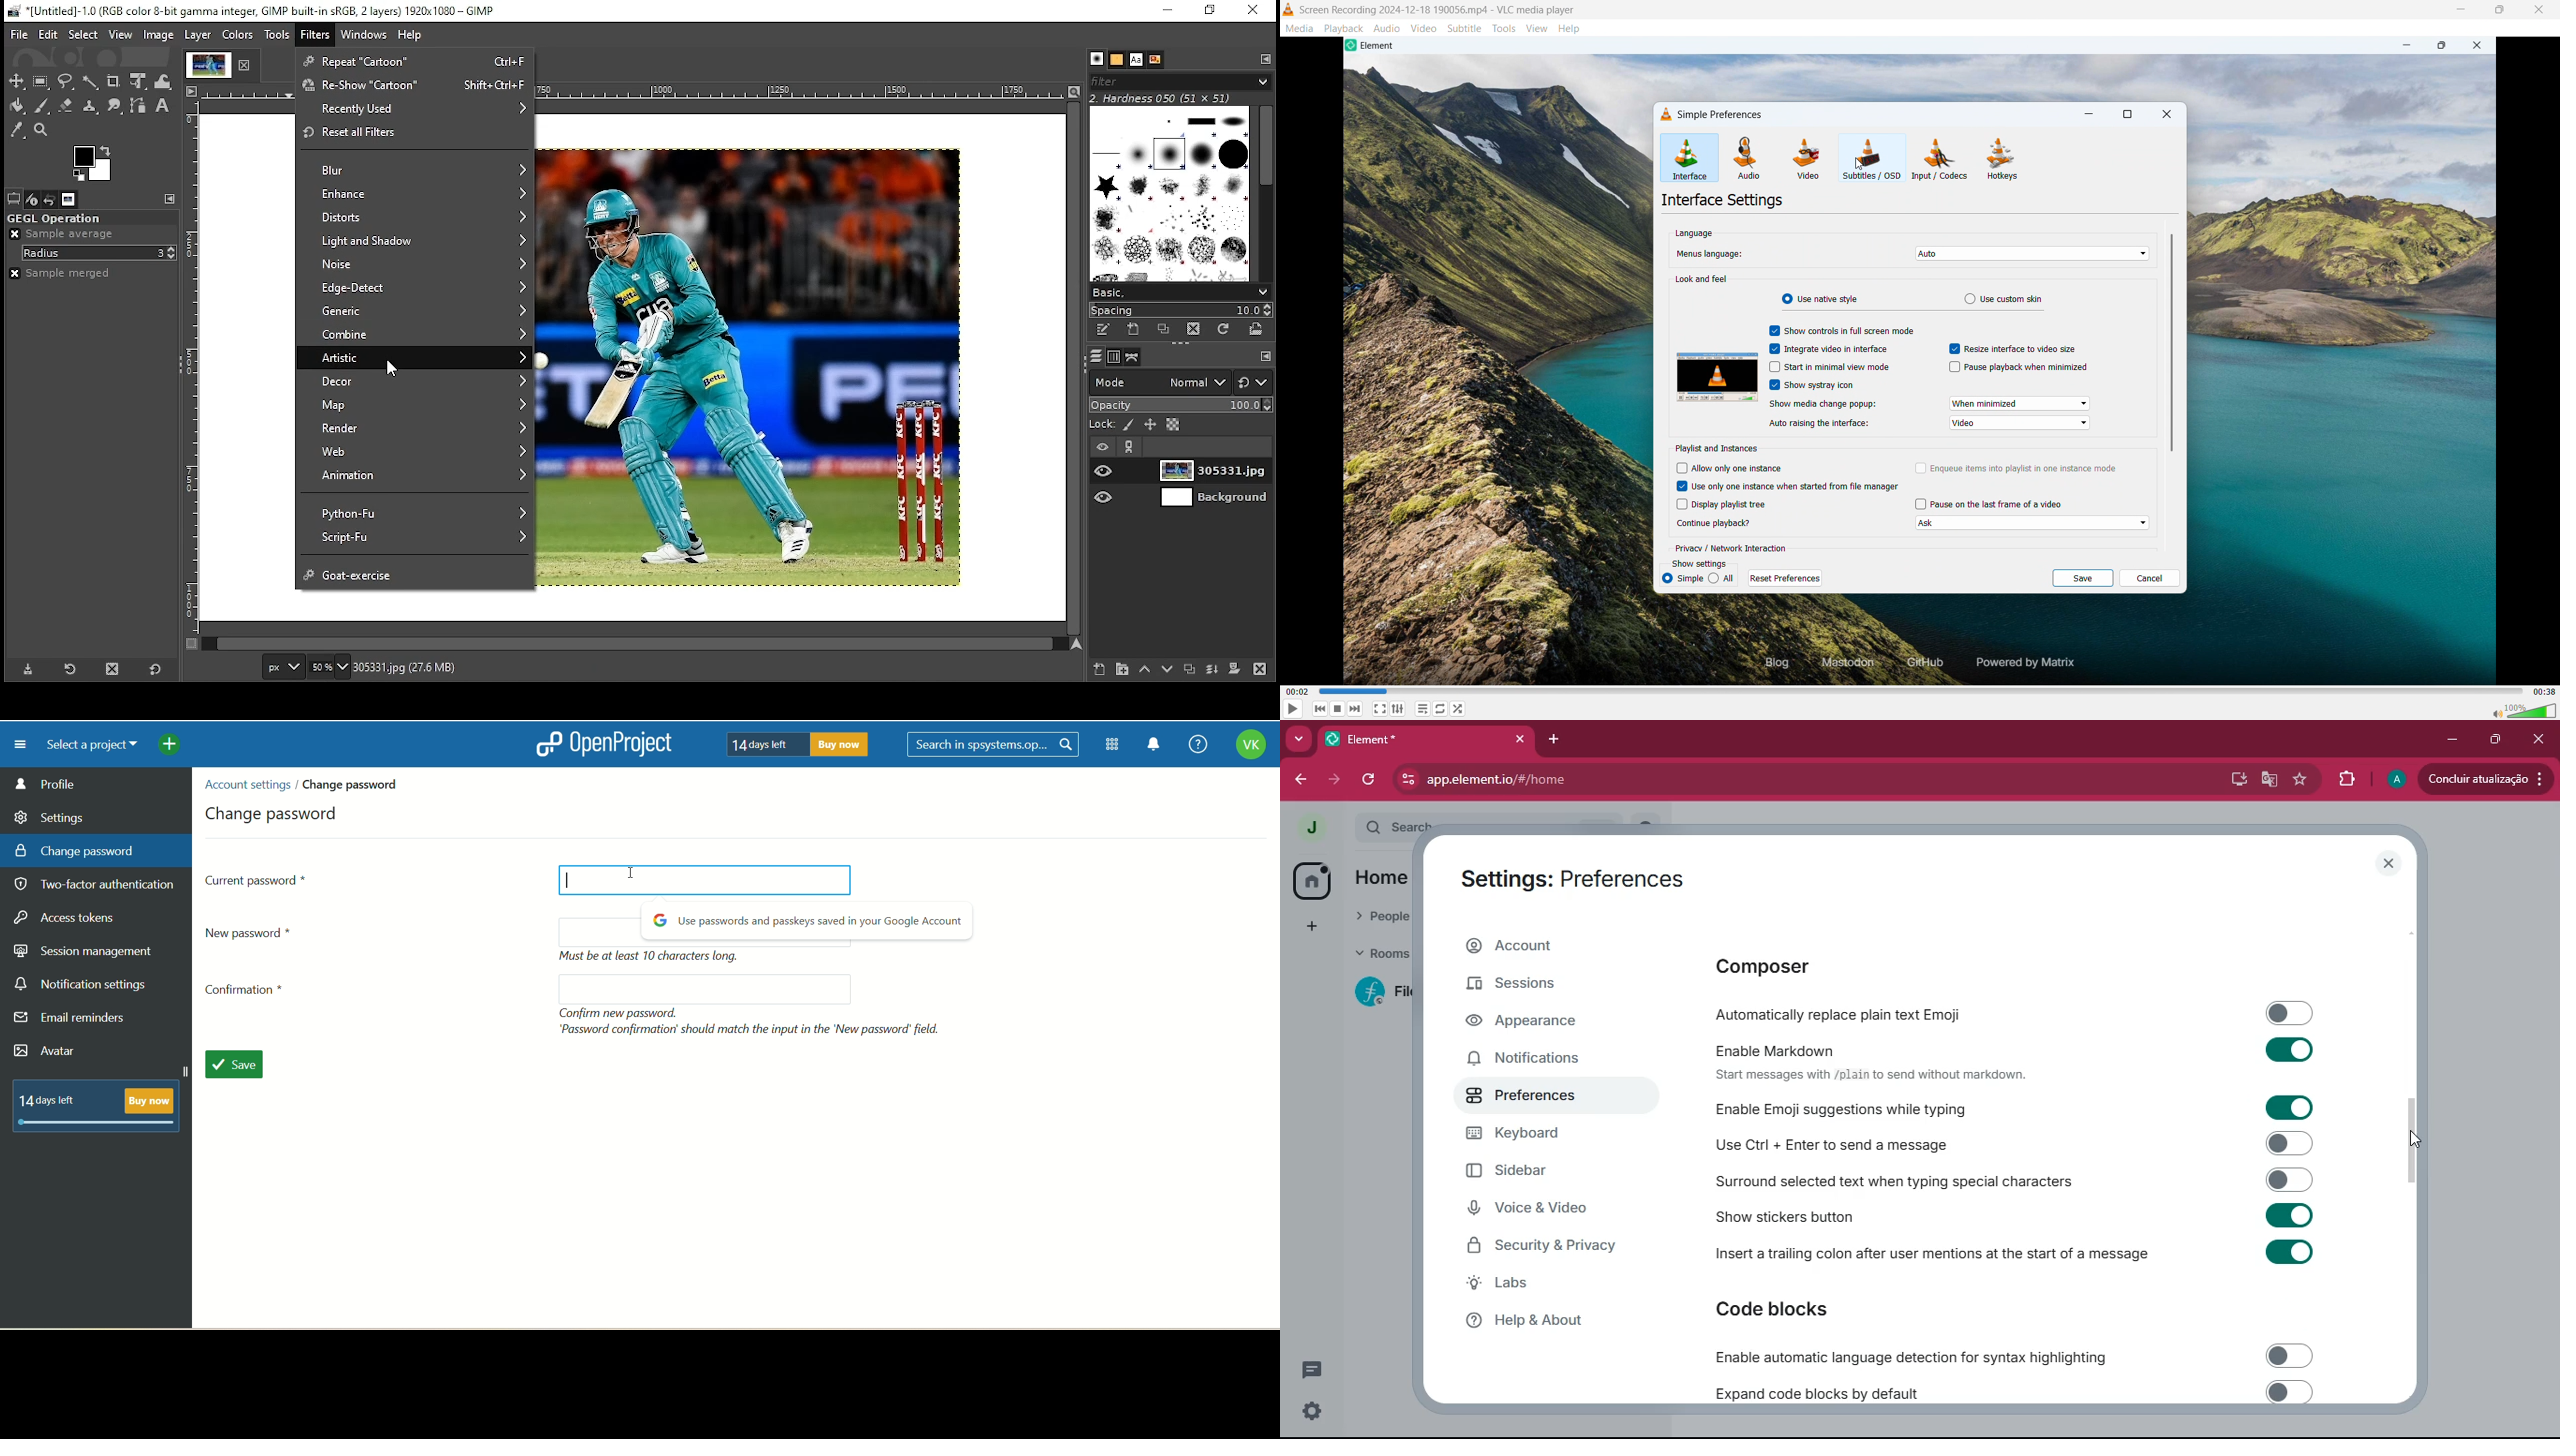  Describe the element at coordinates (1235, 671) in the screenshot. I see `add mask` at that location.